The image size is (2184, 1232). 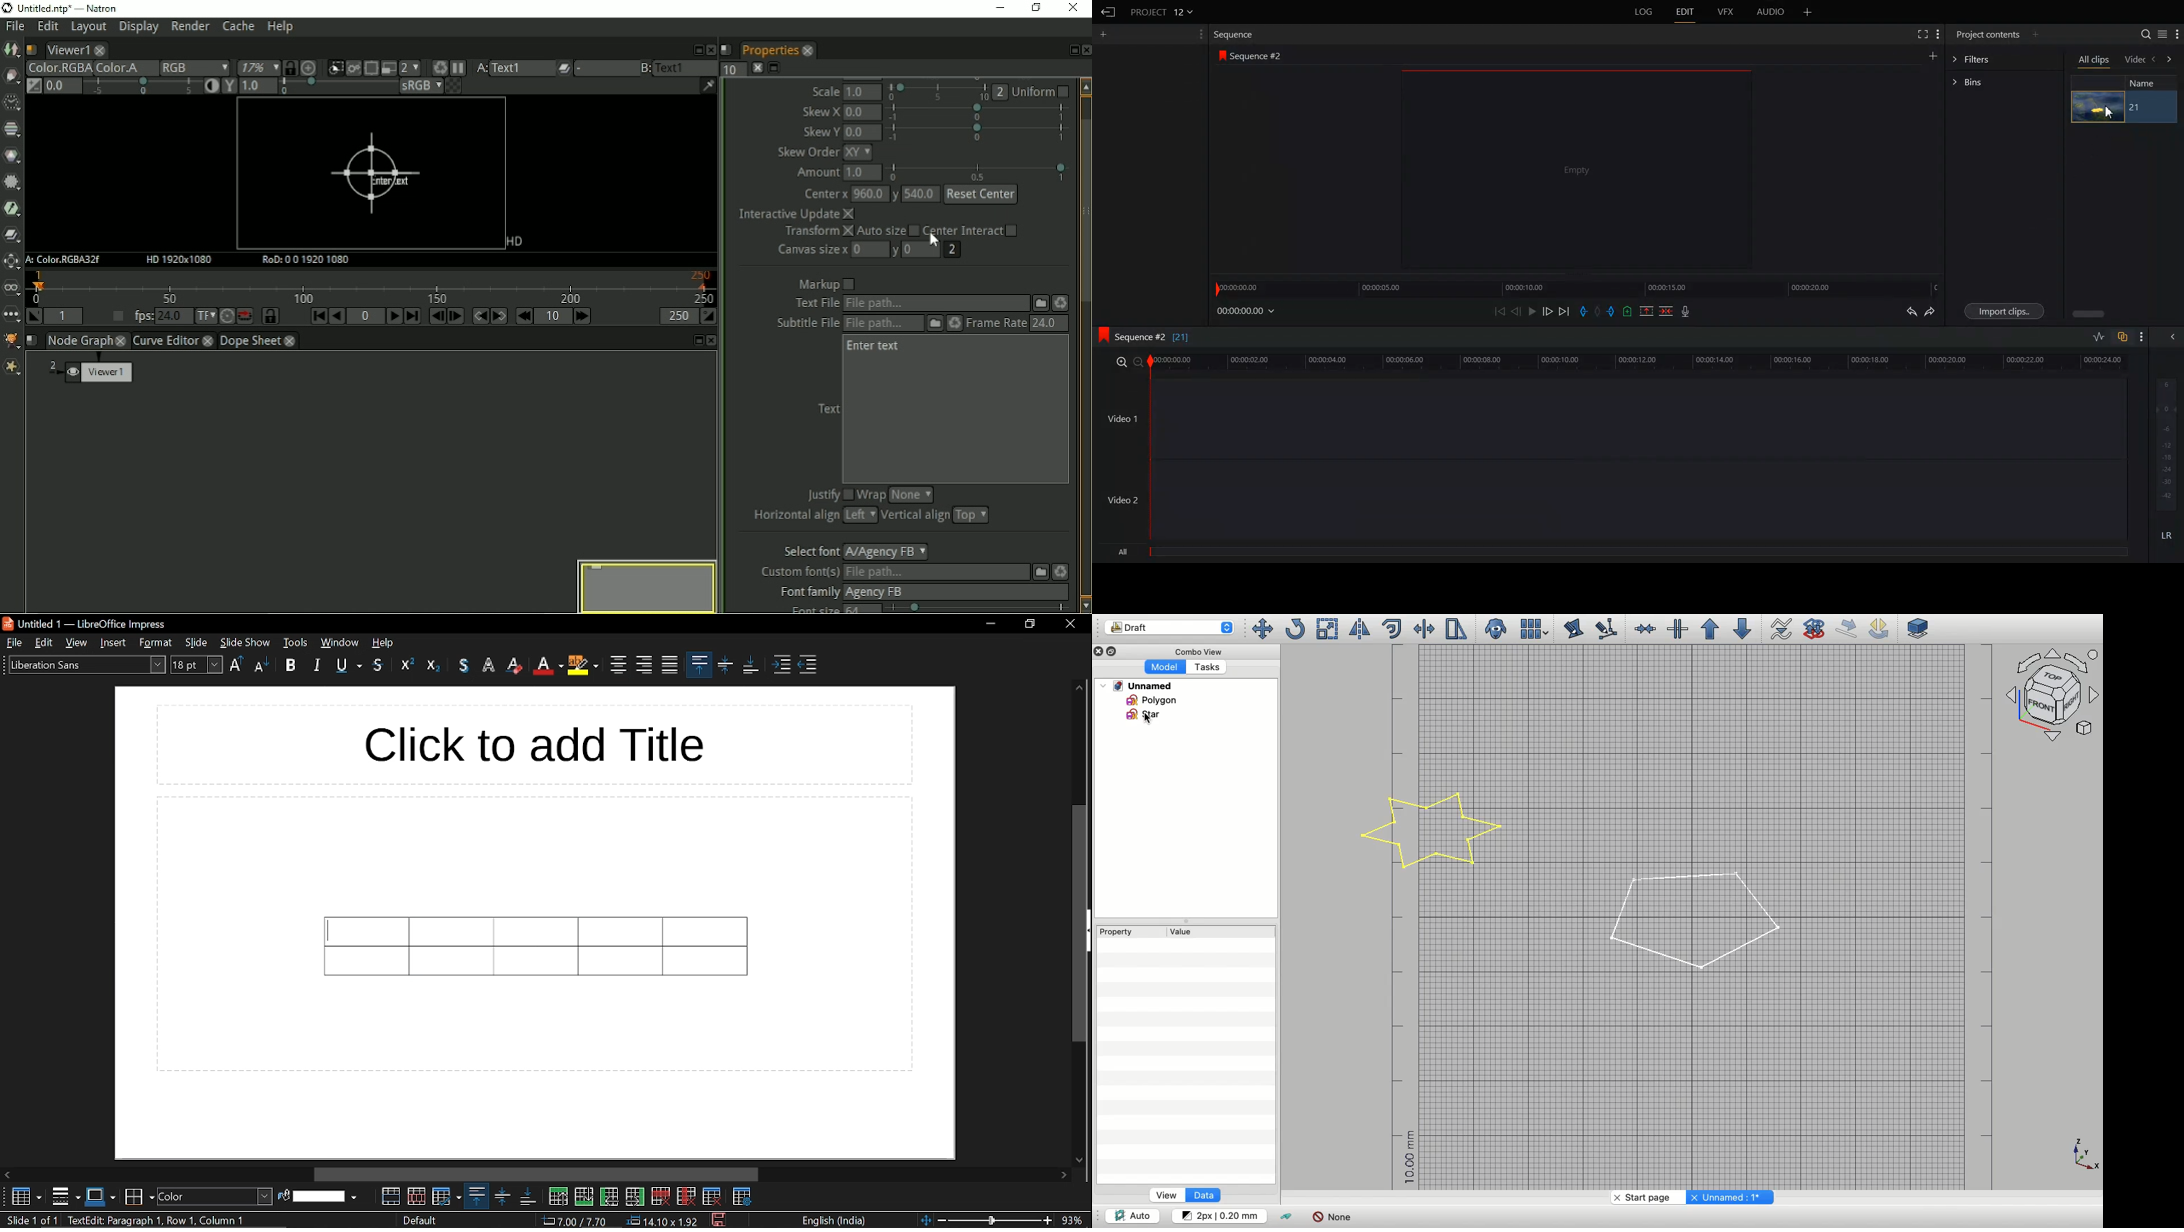 What do you see at coordinates (31, 50) in the screenshot?
I see `Script name` at bounding box center [31, 50].